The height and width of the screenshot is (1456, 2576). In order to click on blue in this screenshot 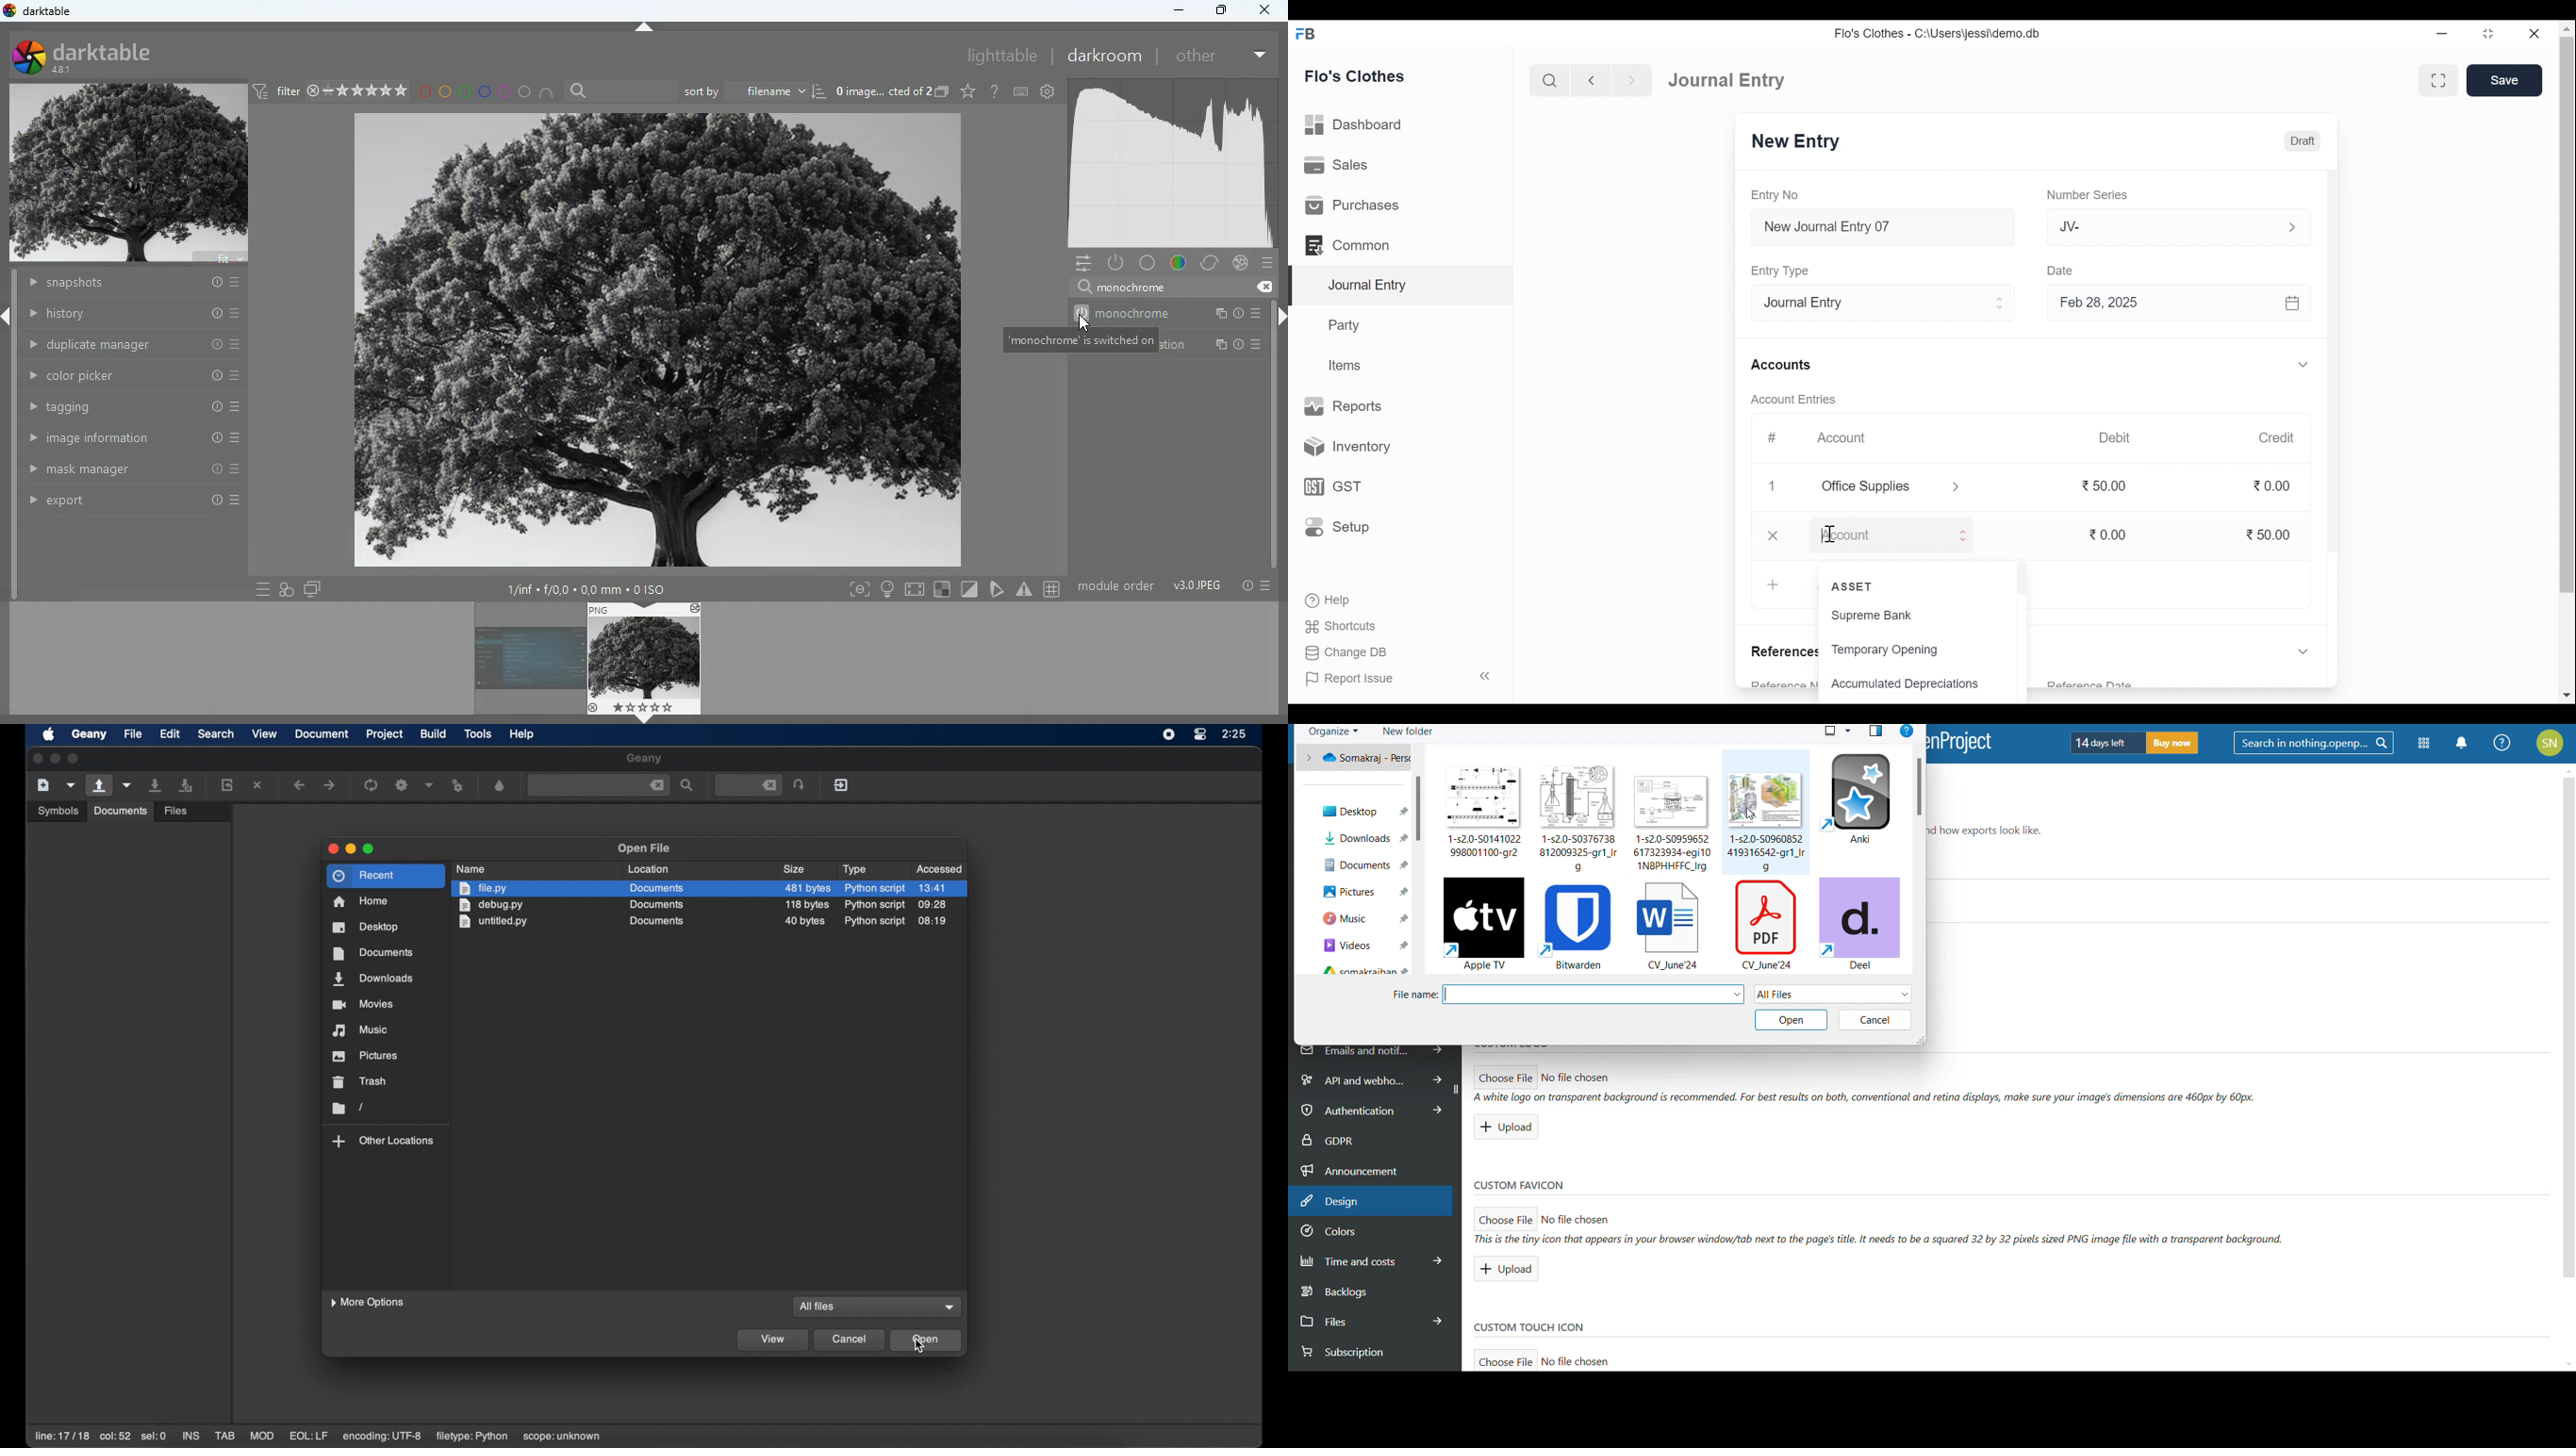, I will do `click(487, 93)`.